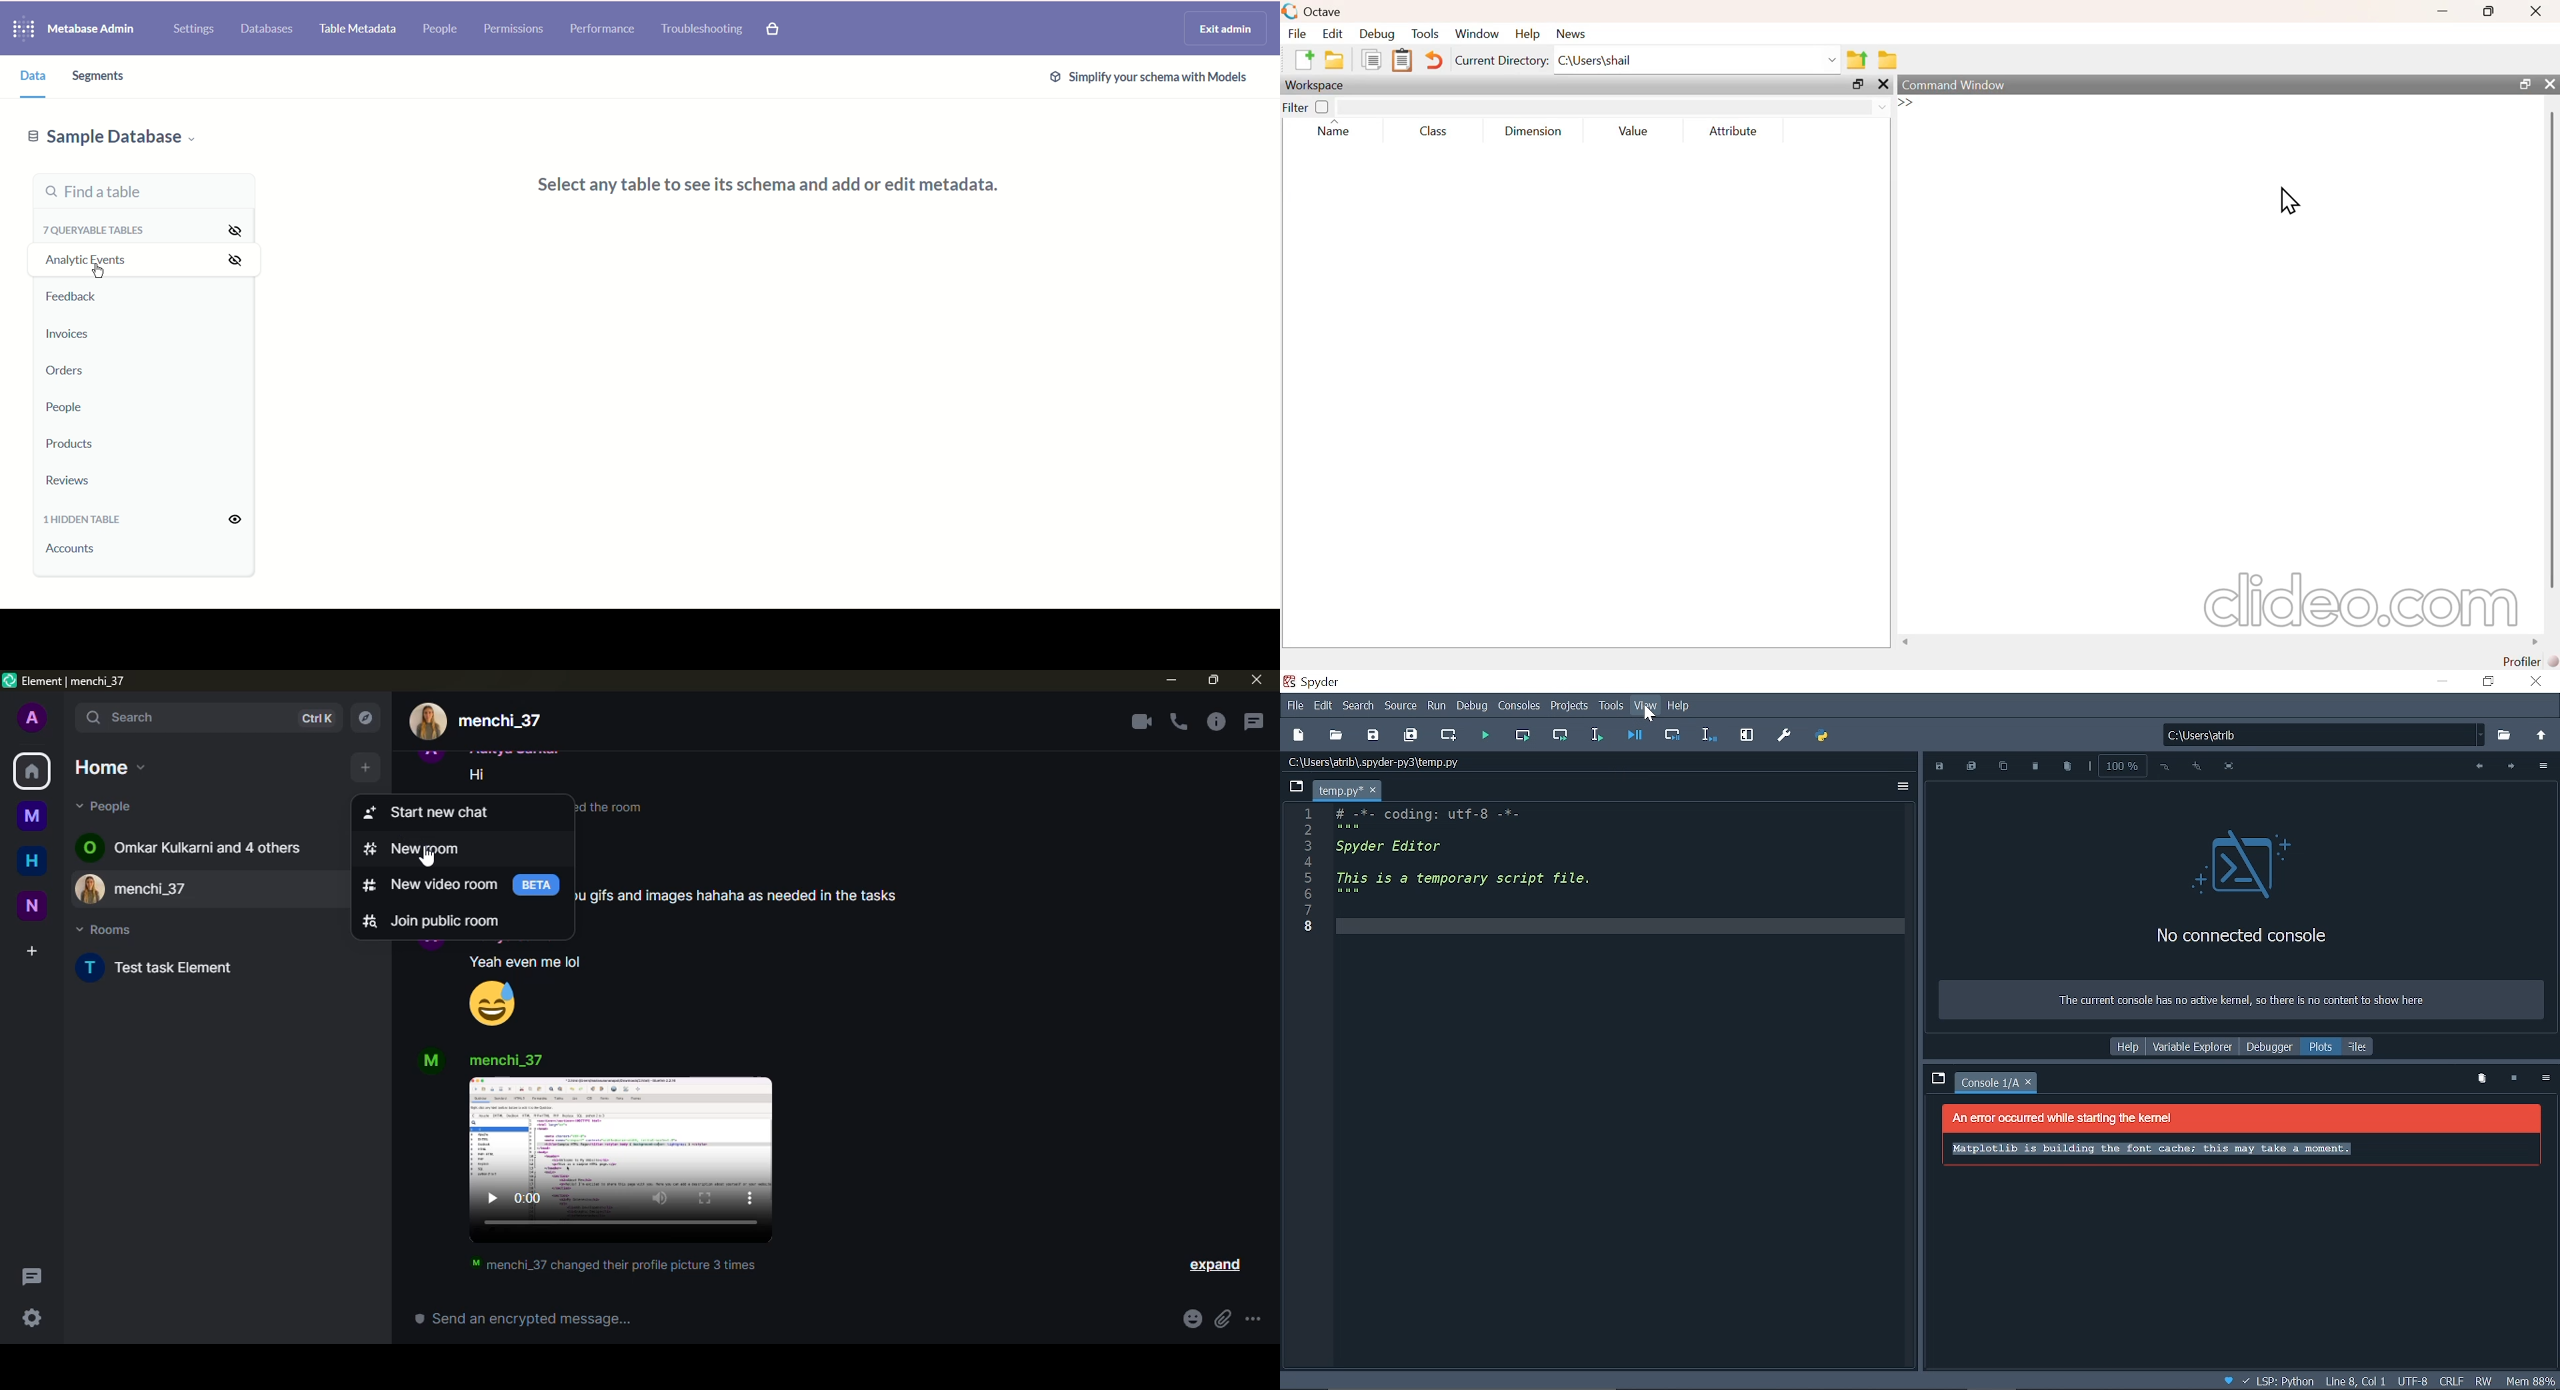 The height and width of the screenshot is (1400, 2576). Describe the element at coordinates (2442, 11) in the screenshot. I see `minimize` at that location.